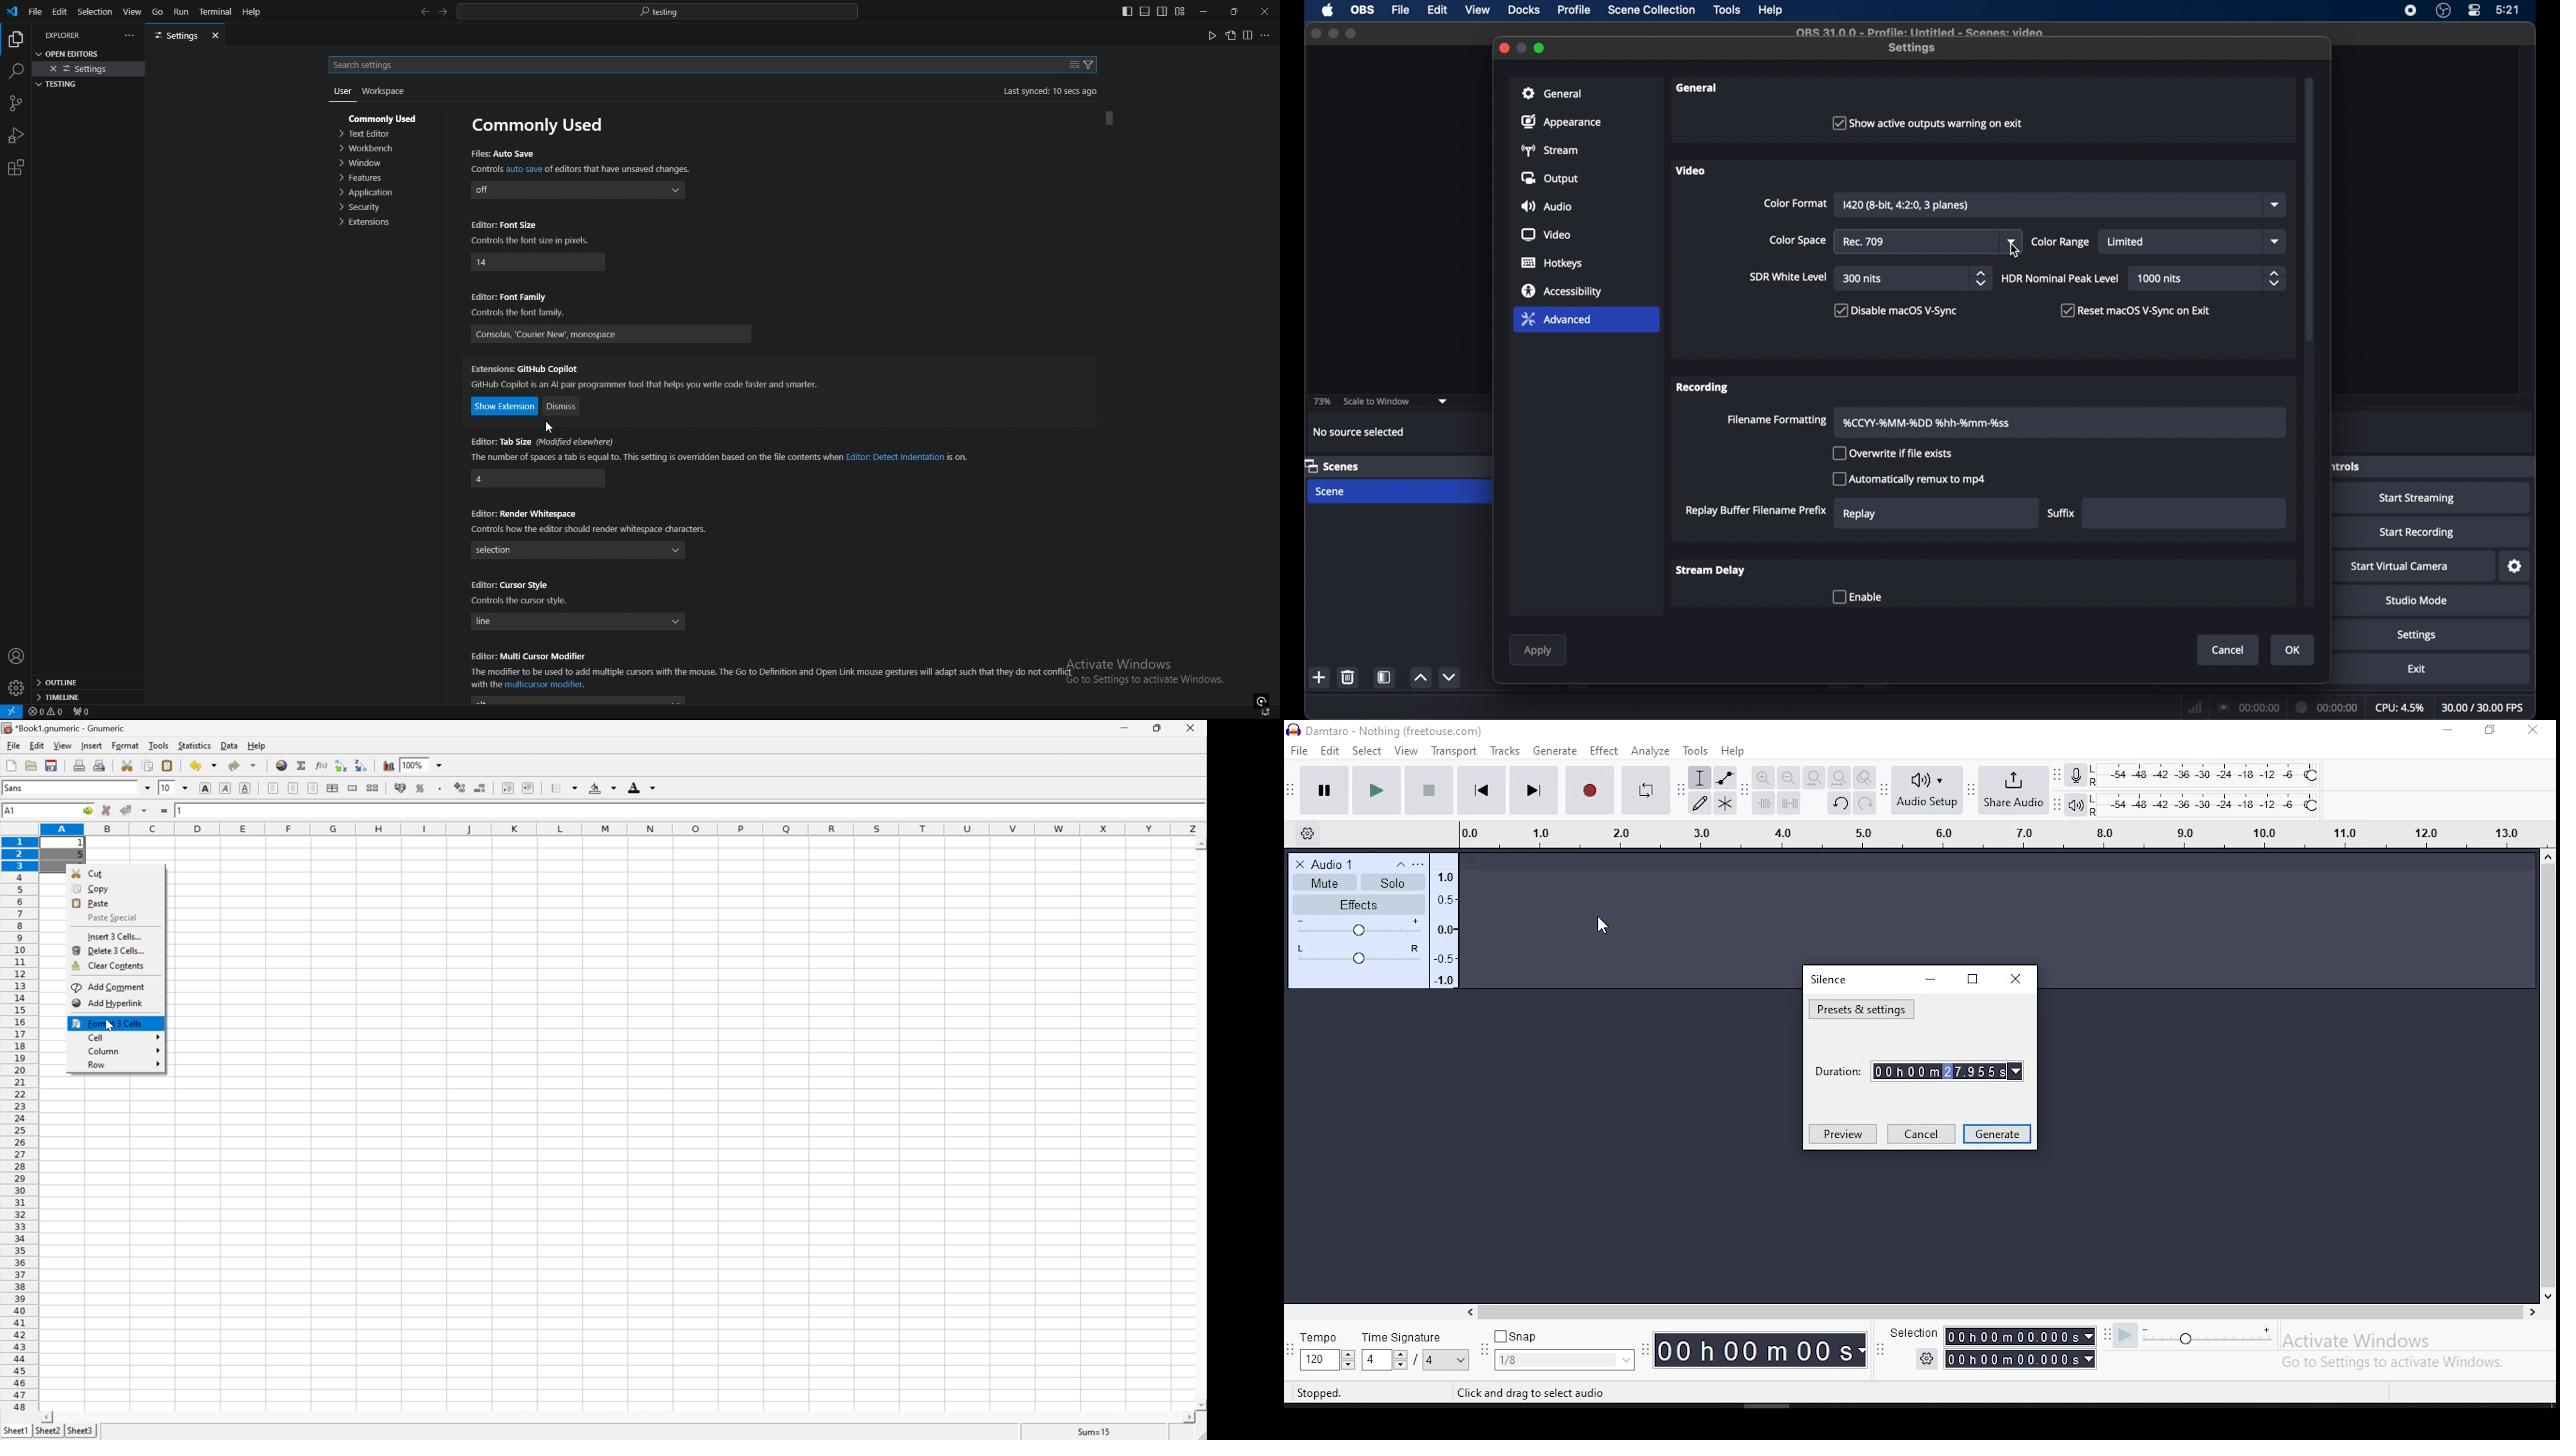  Describe the element at coordinates (64, 745) in the screenshot. I see `view` at that location.